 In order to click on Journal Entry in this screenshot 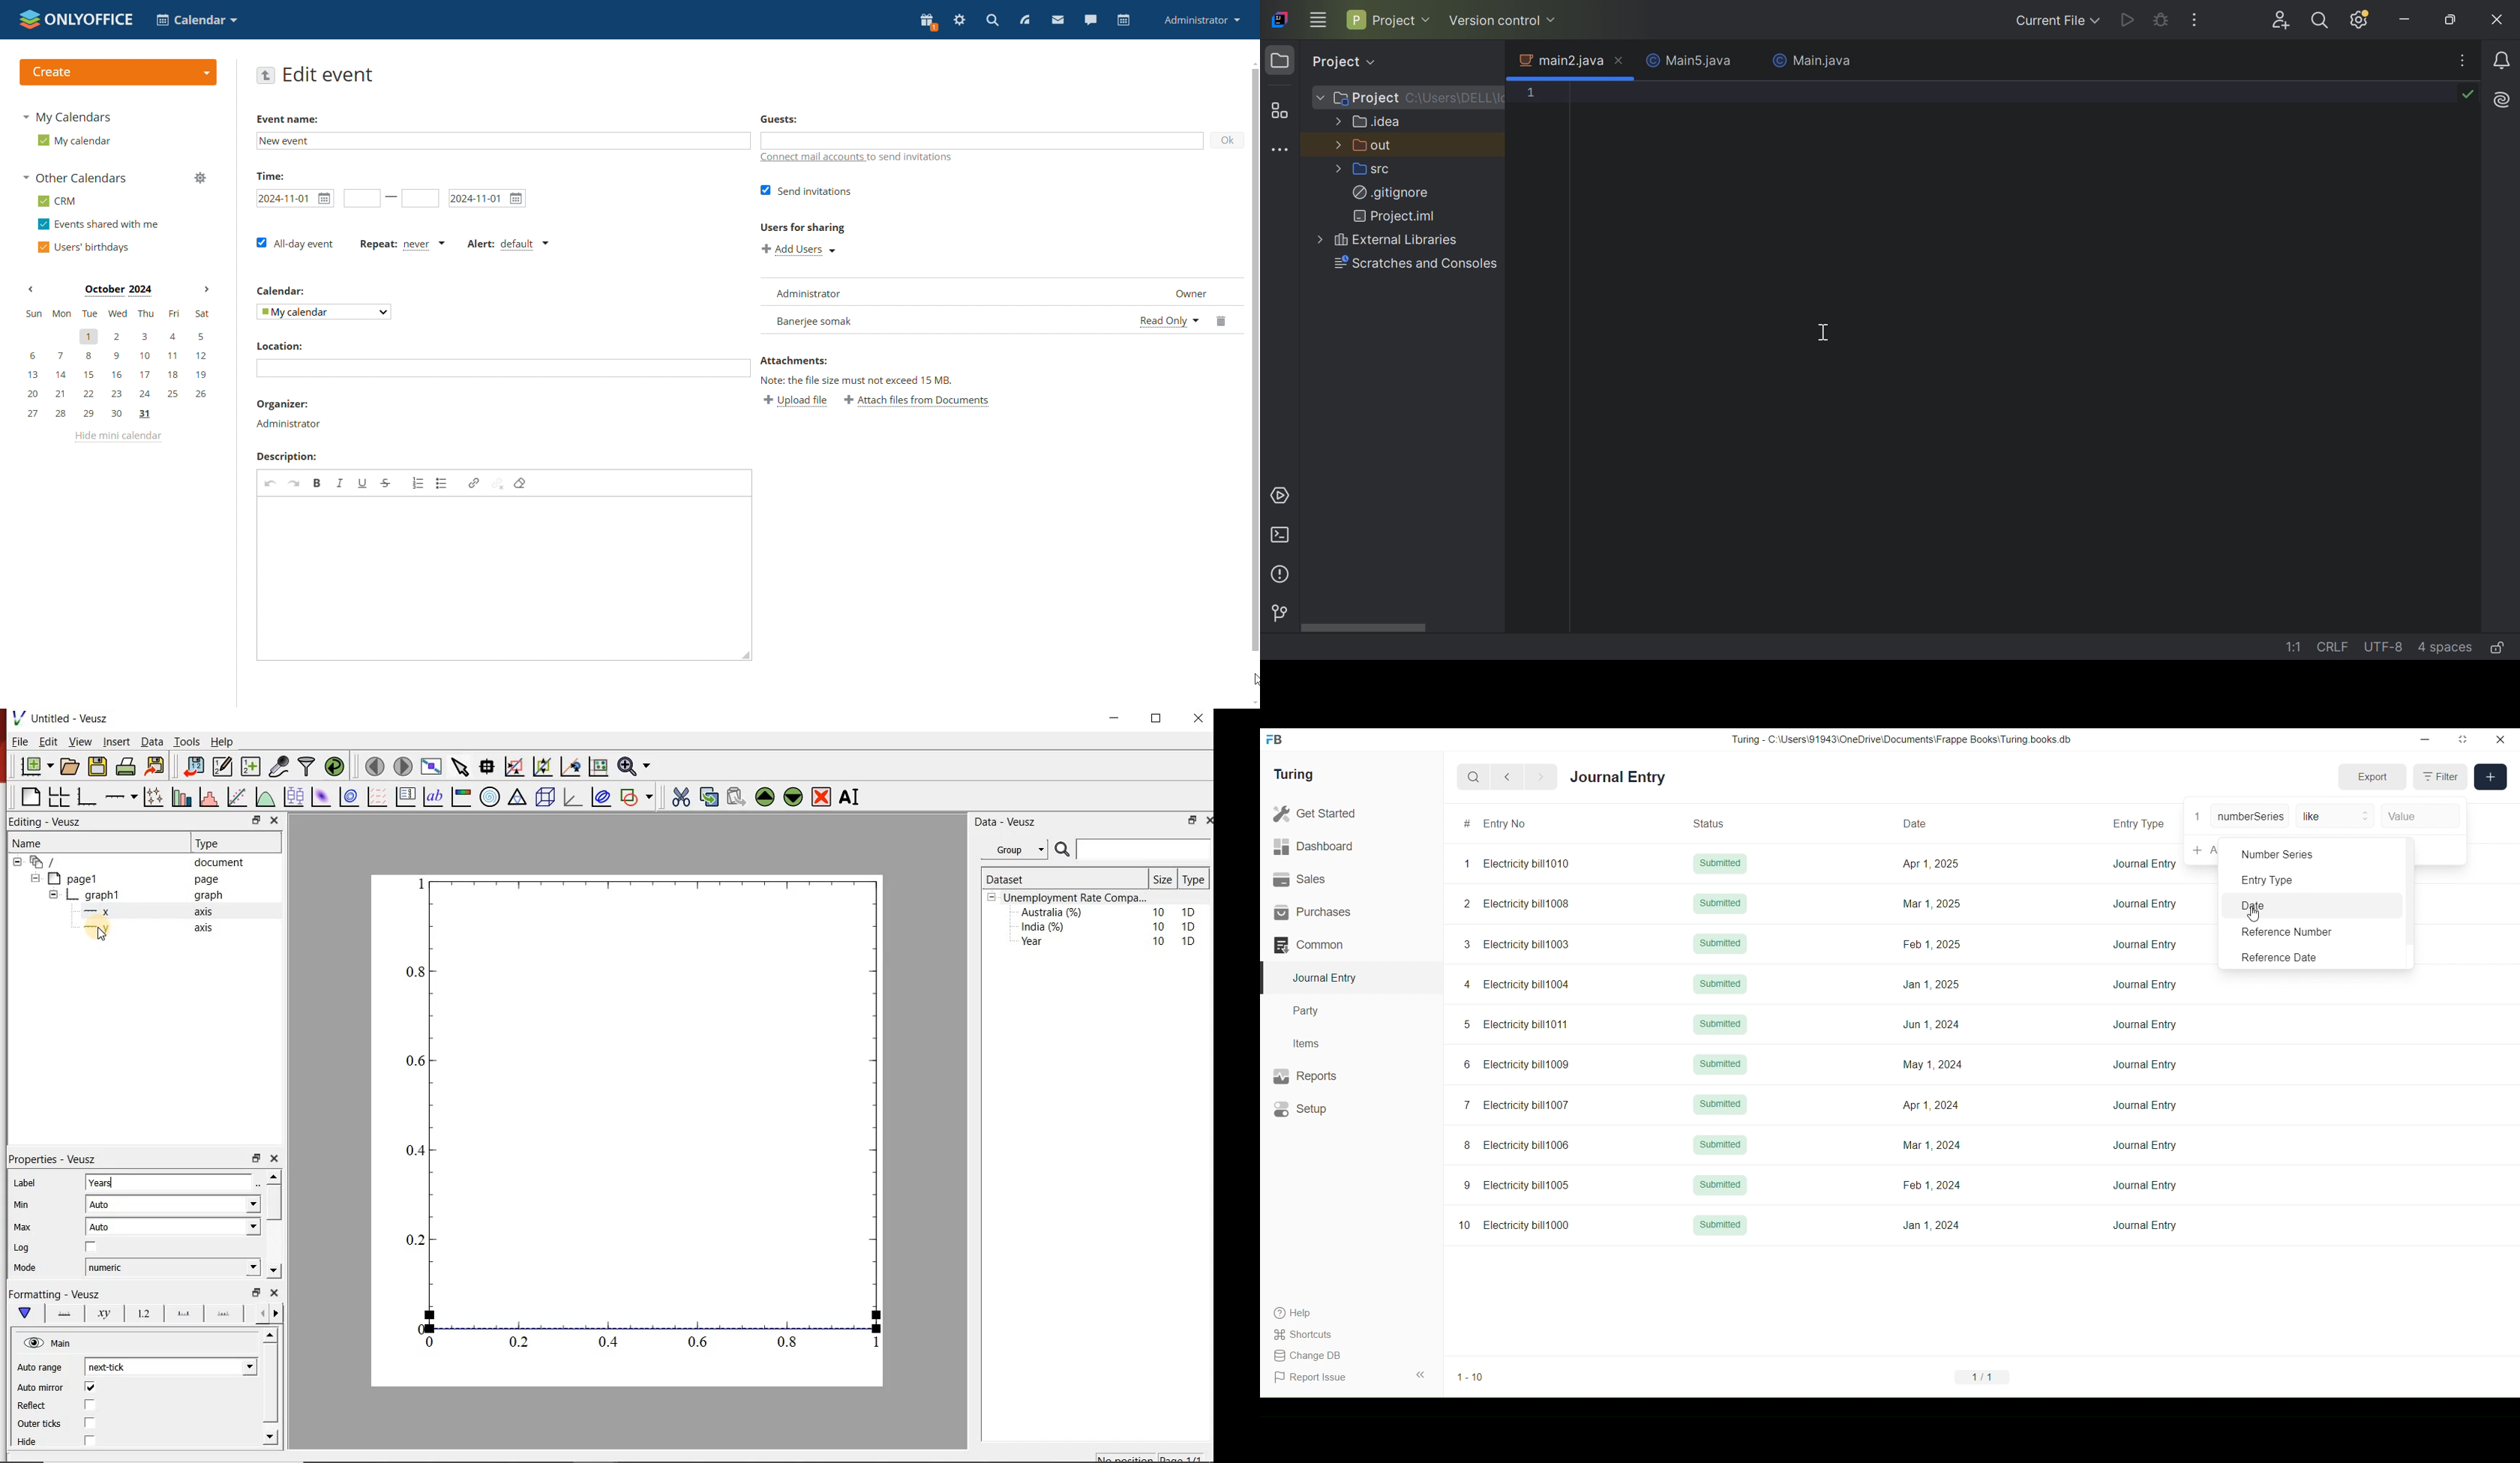, I will do `click(2145, 1065)`.